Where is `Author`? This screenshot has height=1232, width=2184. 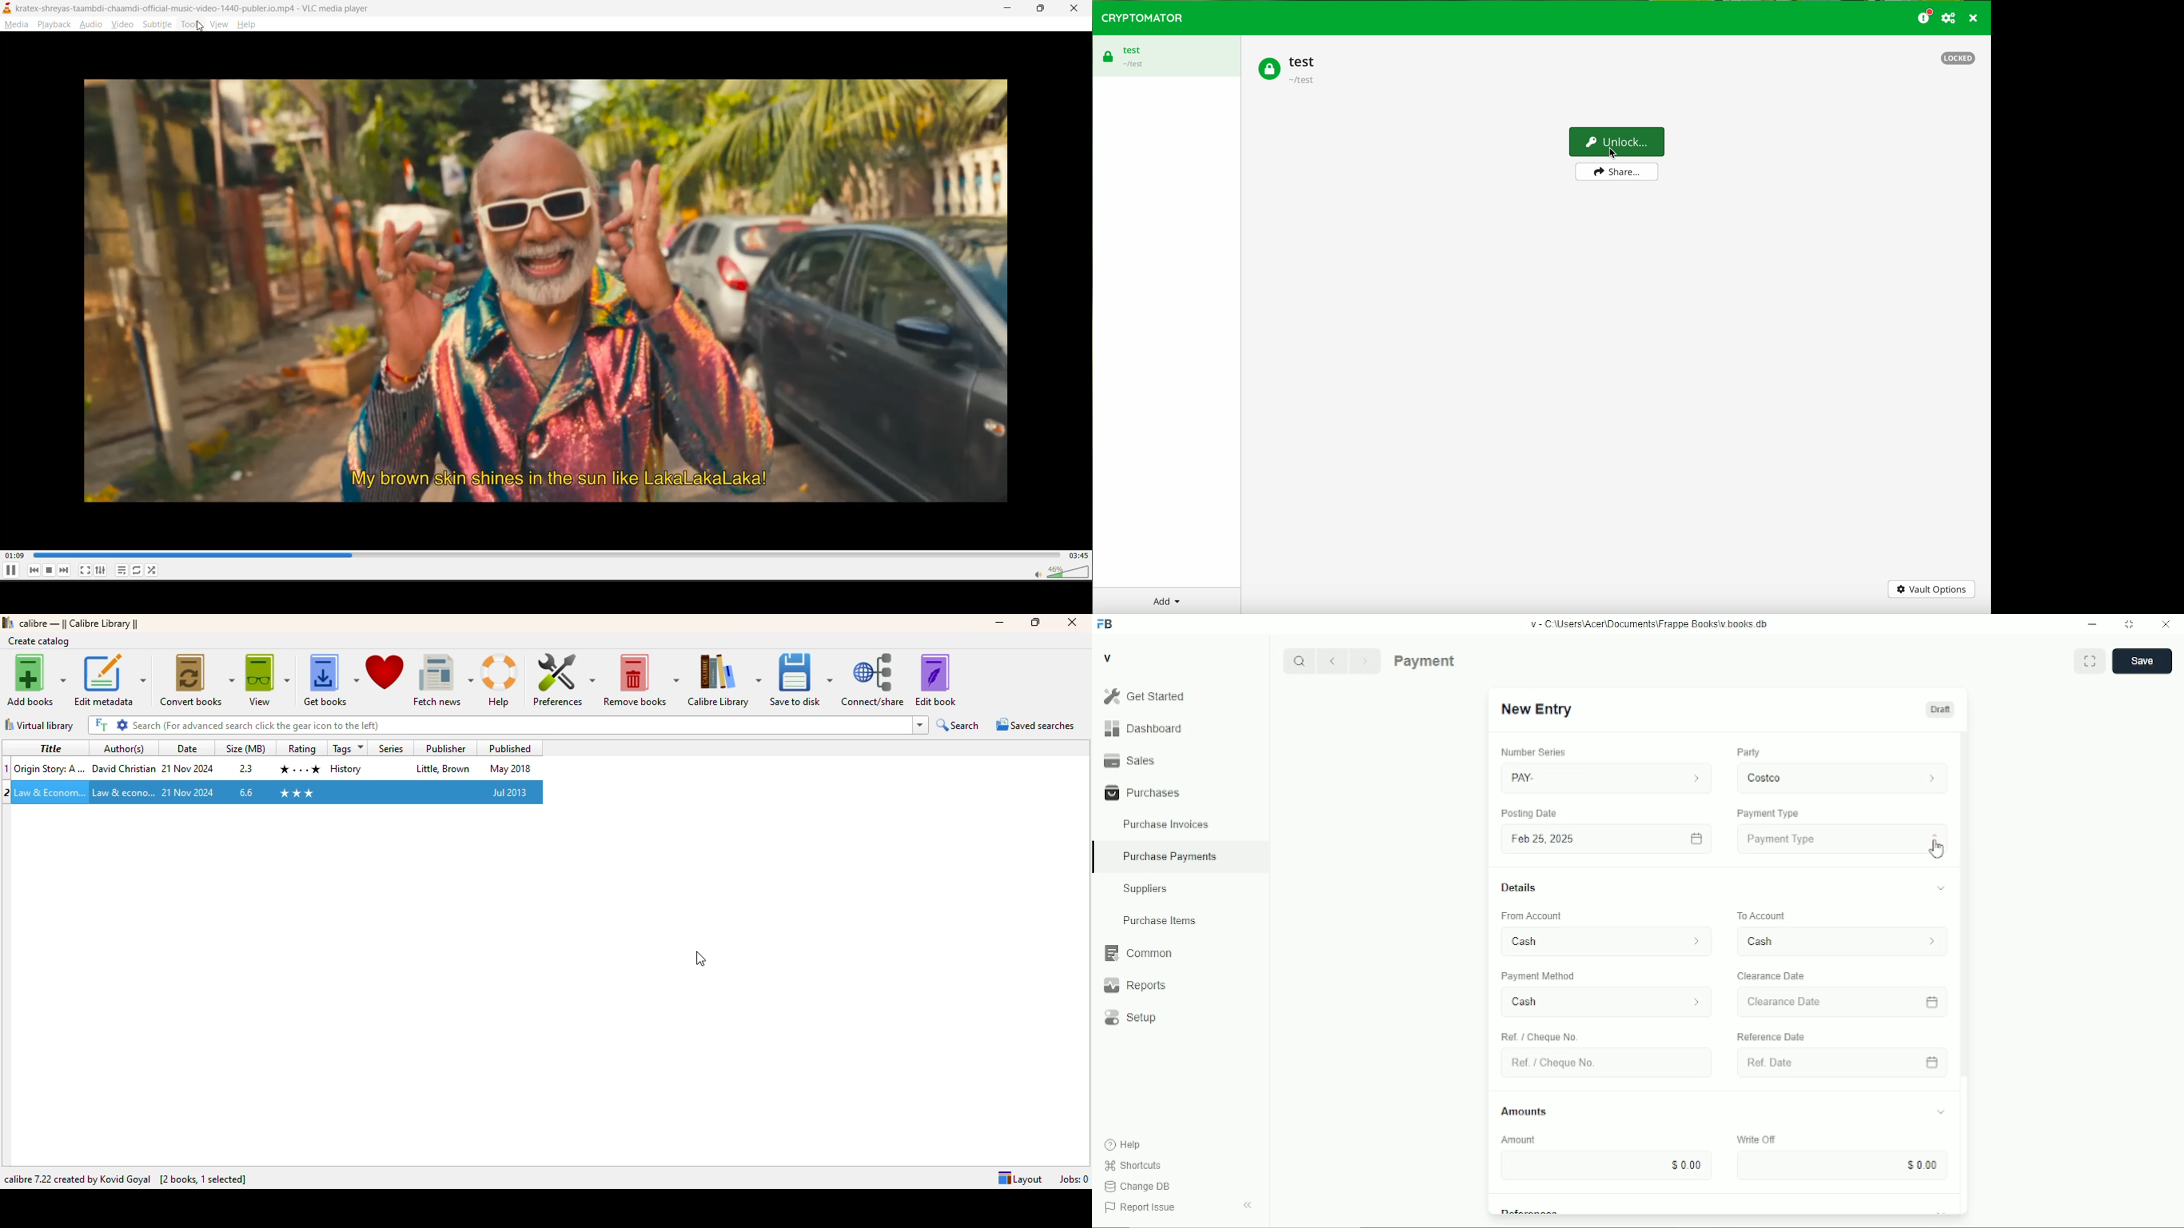
Author is located at coordinates (123, 767).